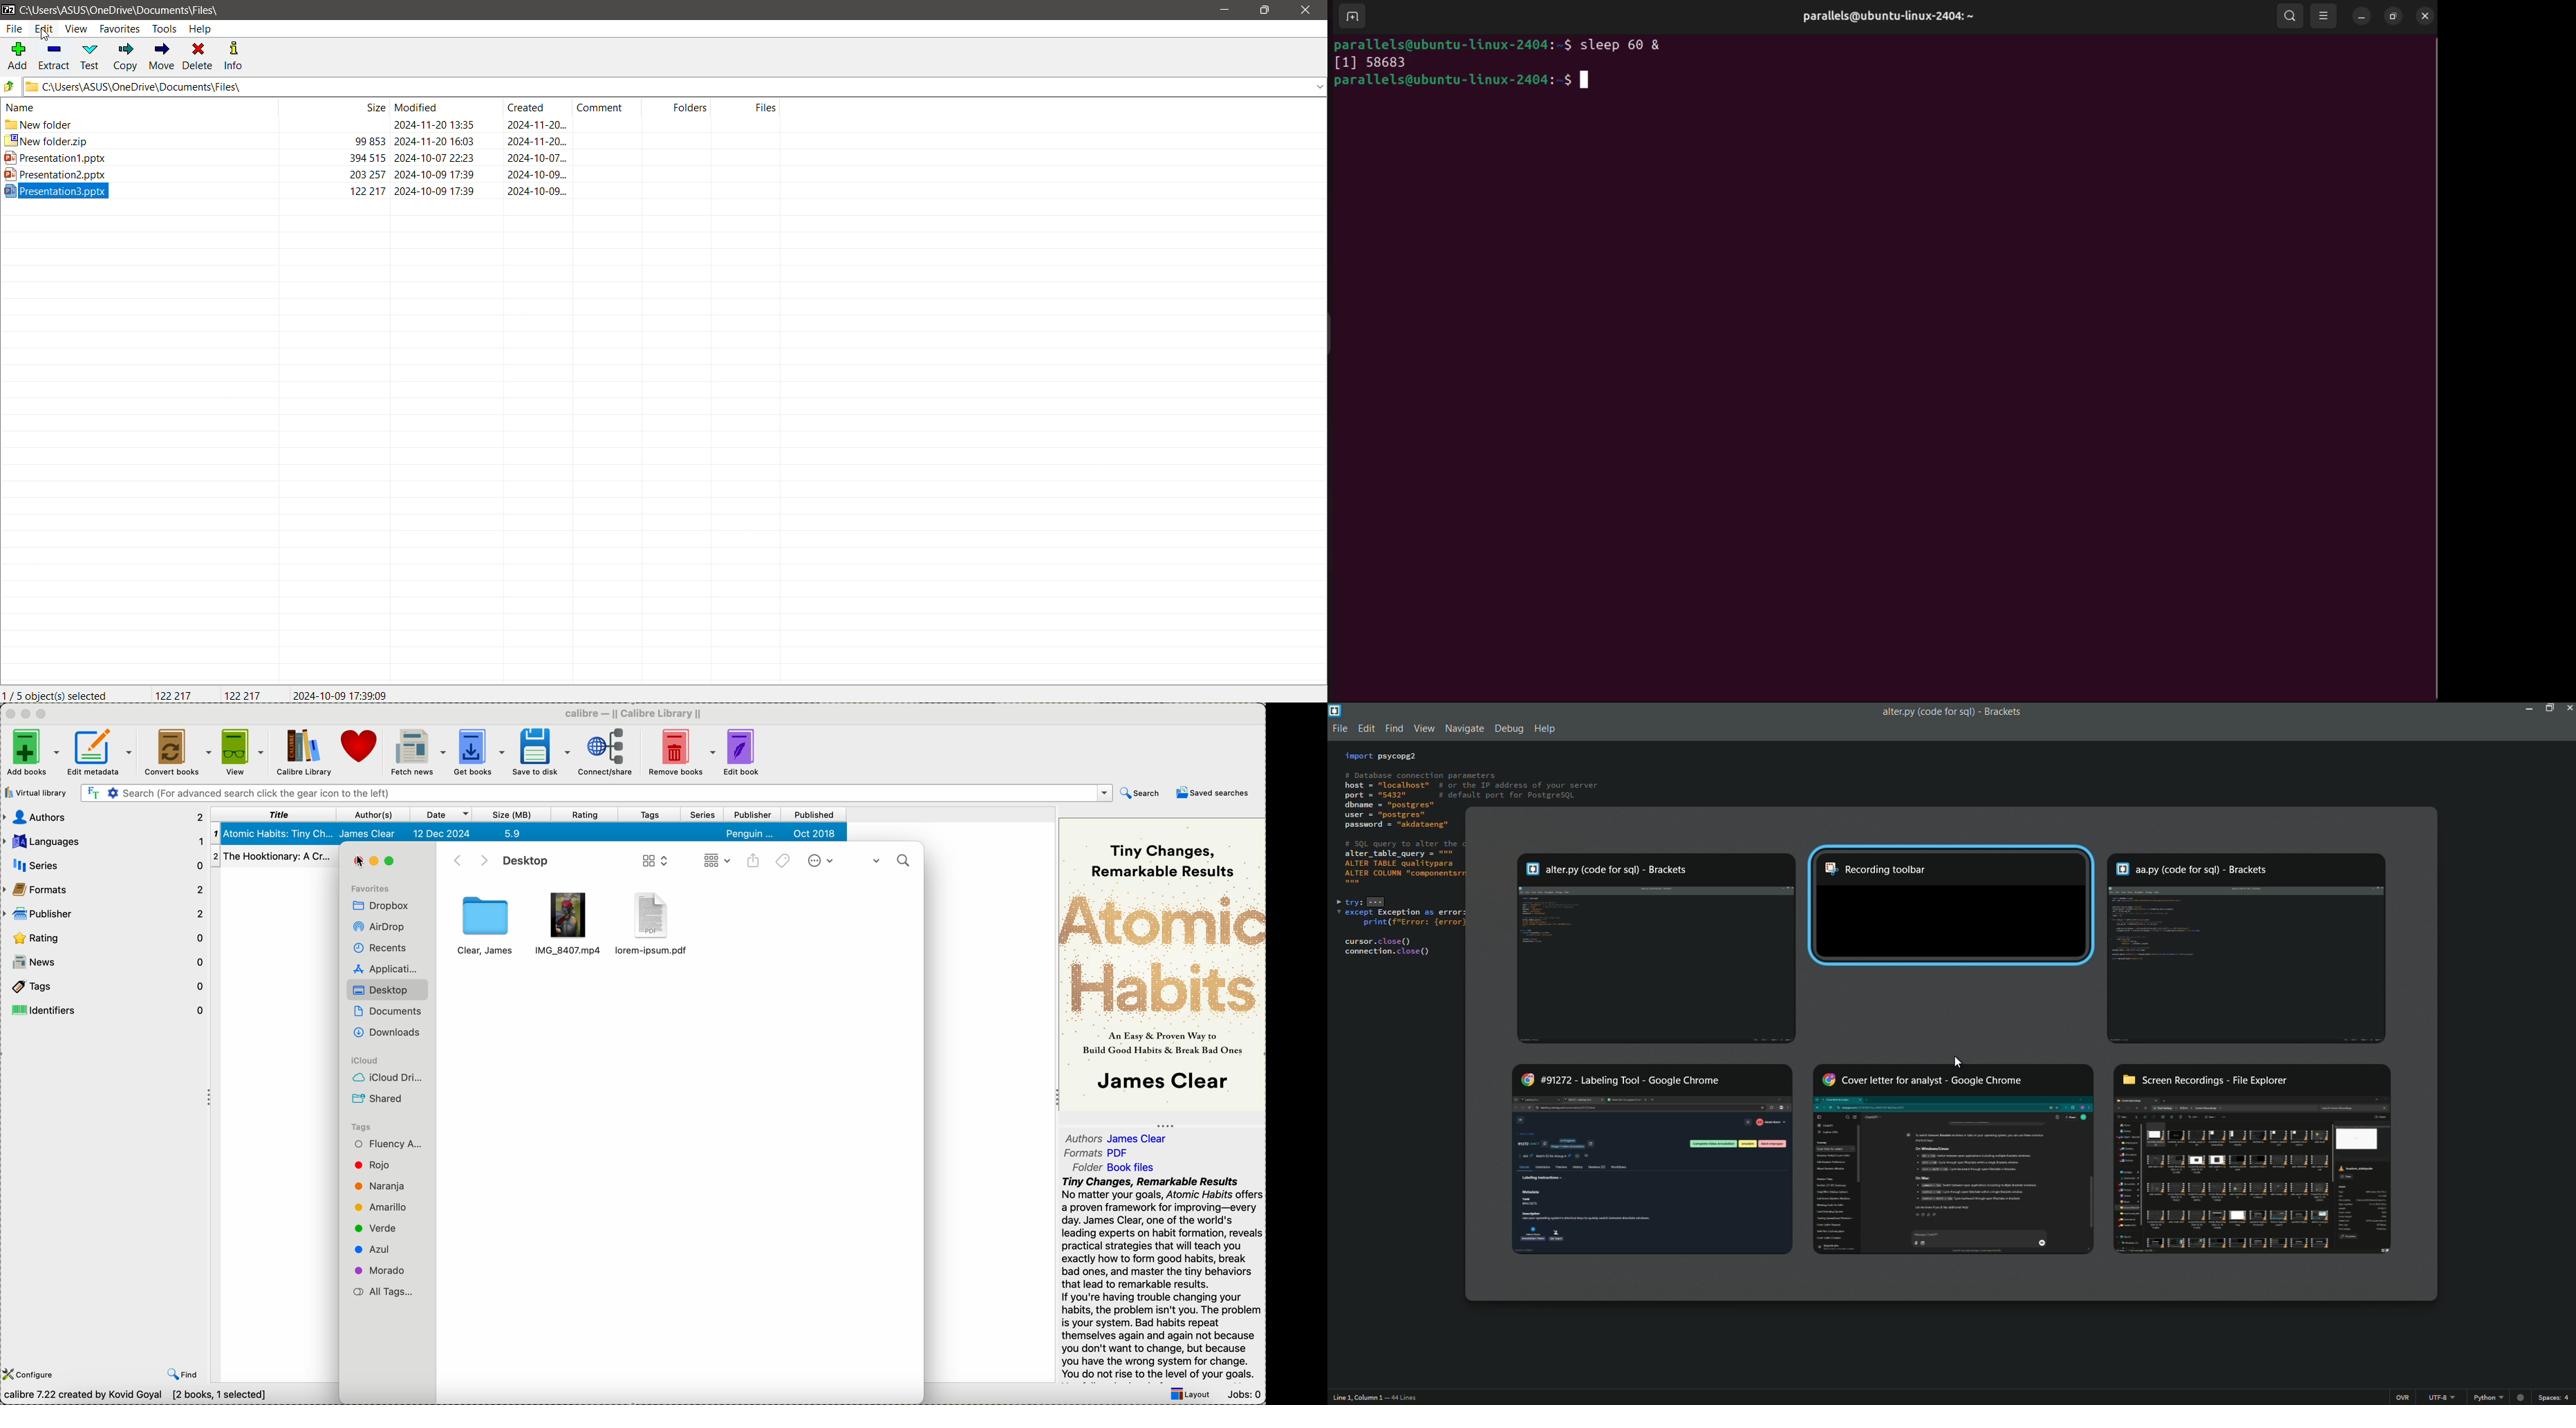 The image size is (2576, 1428). I want to click on convert books, so click(176, 750).